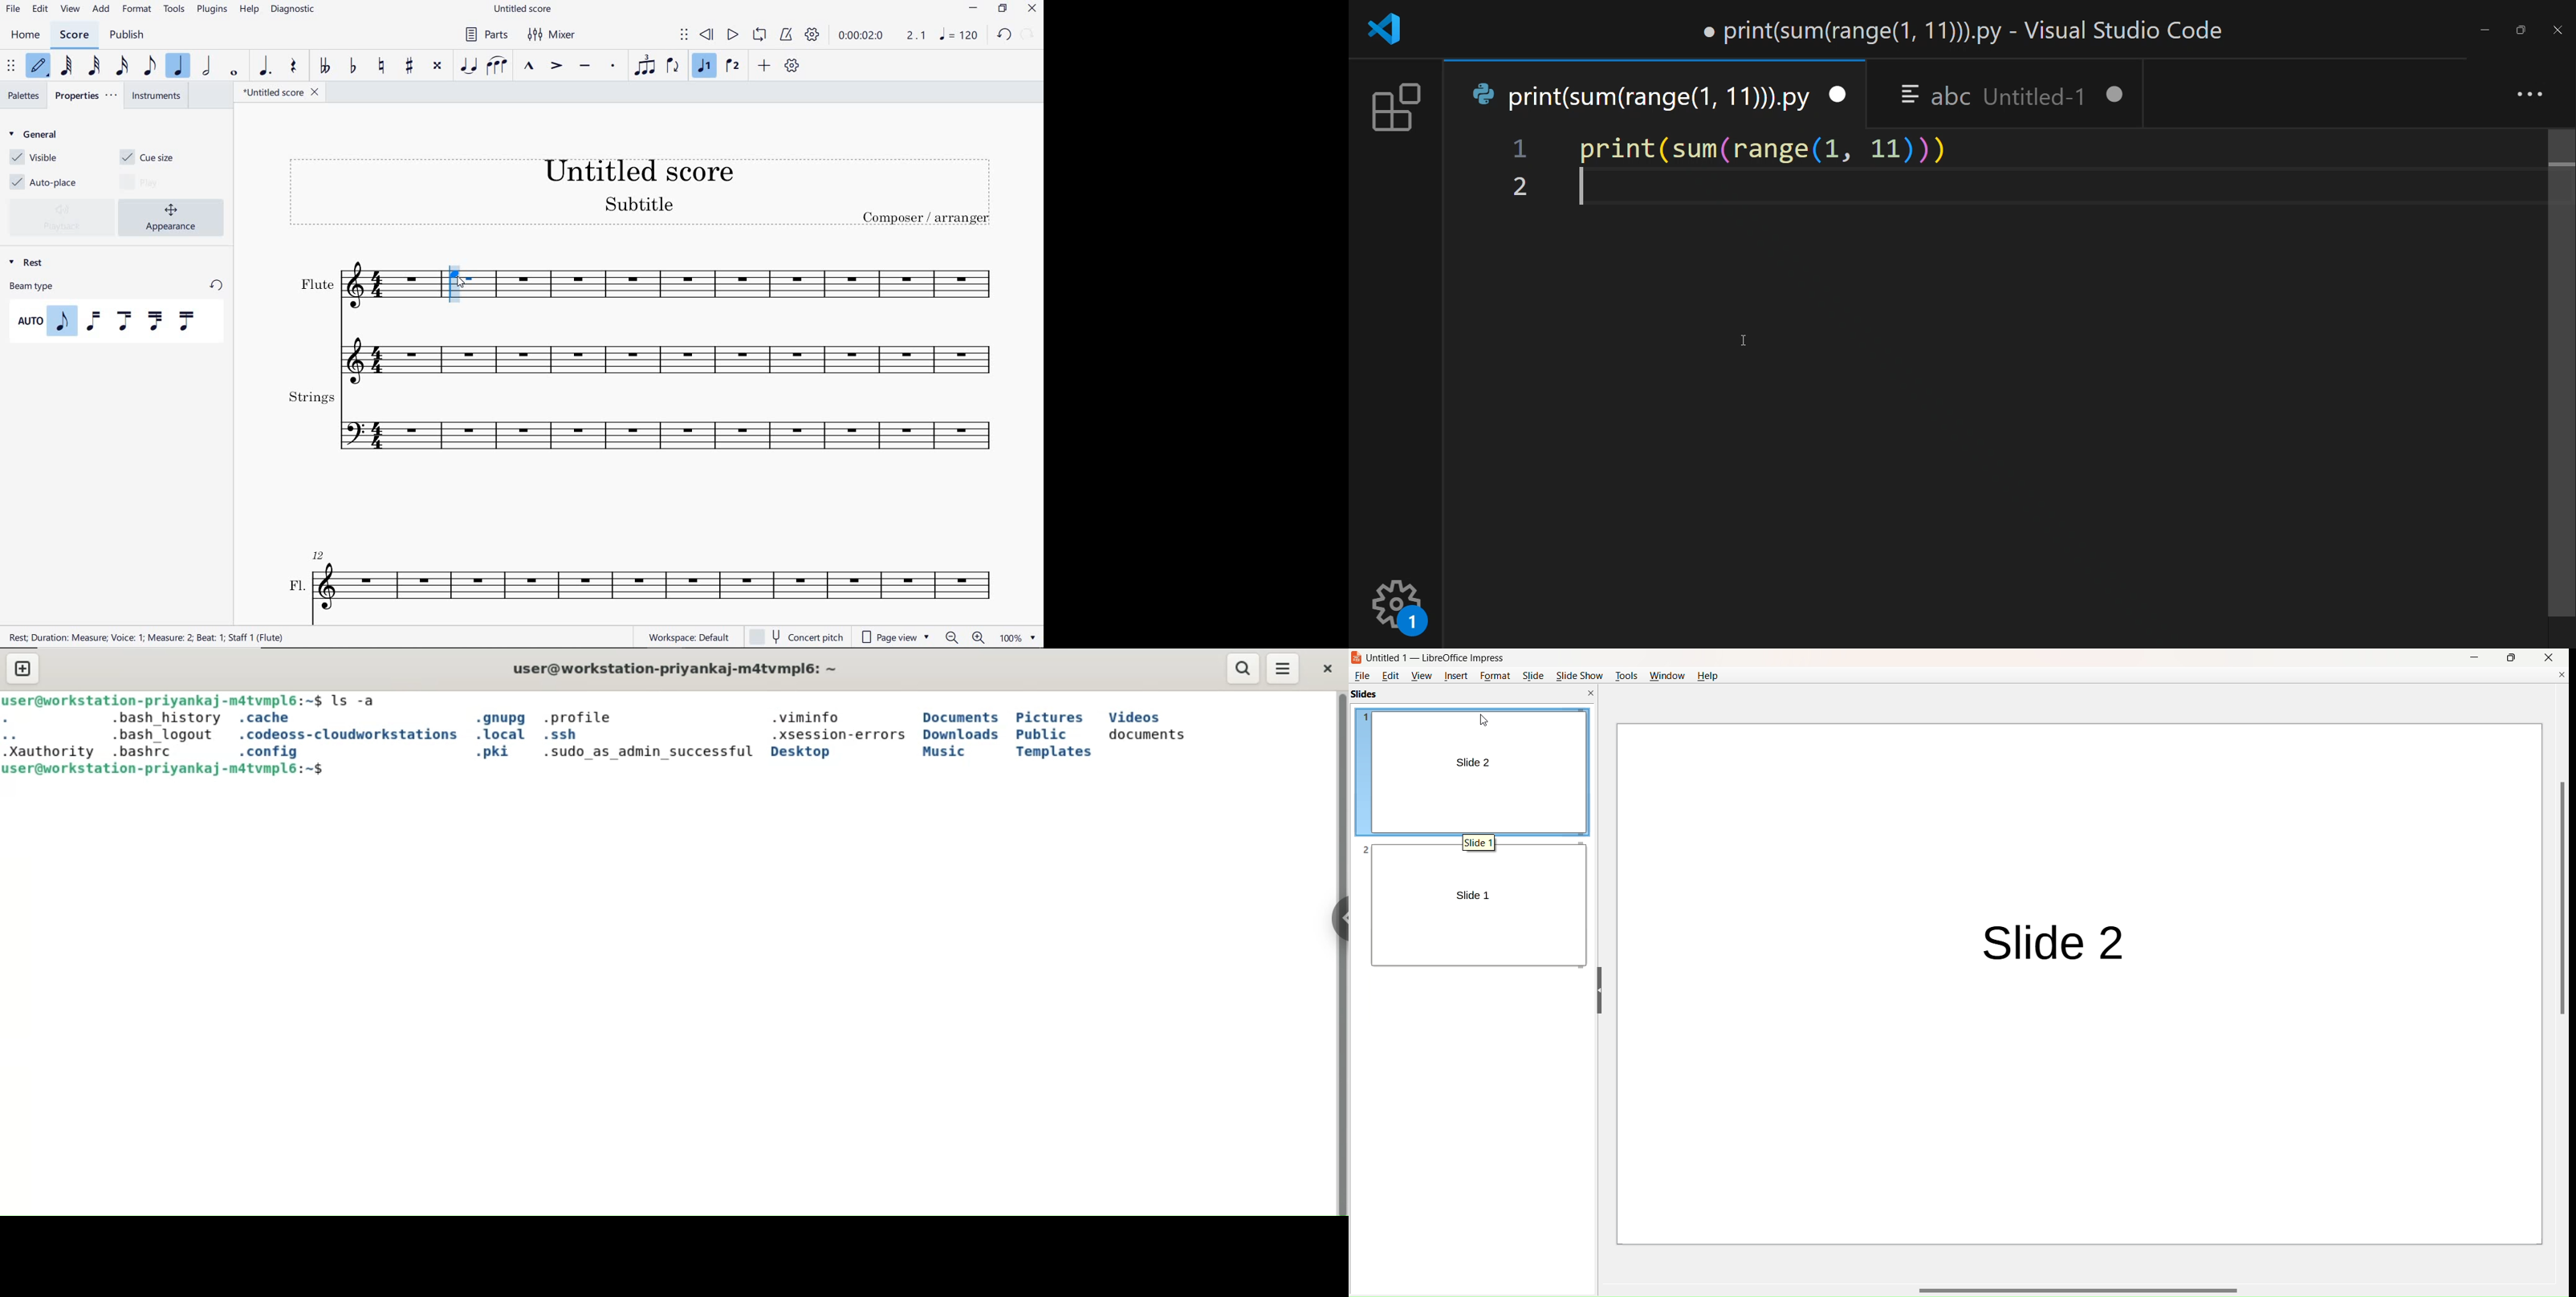 Image resolution: width=2576 pixels, height=1316 pixels. I want to click on minimize, so click(2485, 31).